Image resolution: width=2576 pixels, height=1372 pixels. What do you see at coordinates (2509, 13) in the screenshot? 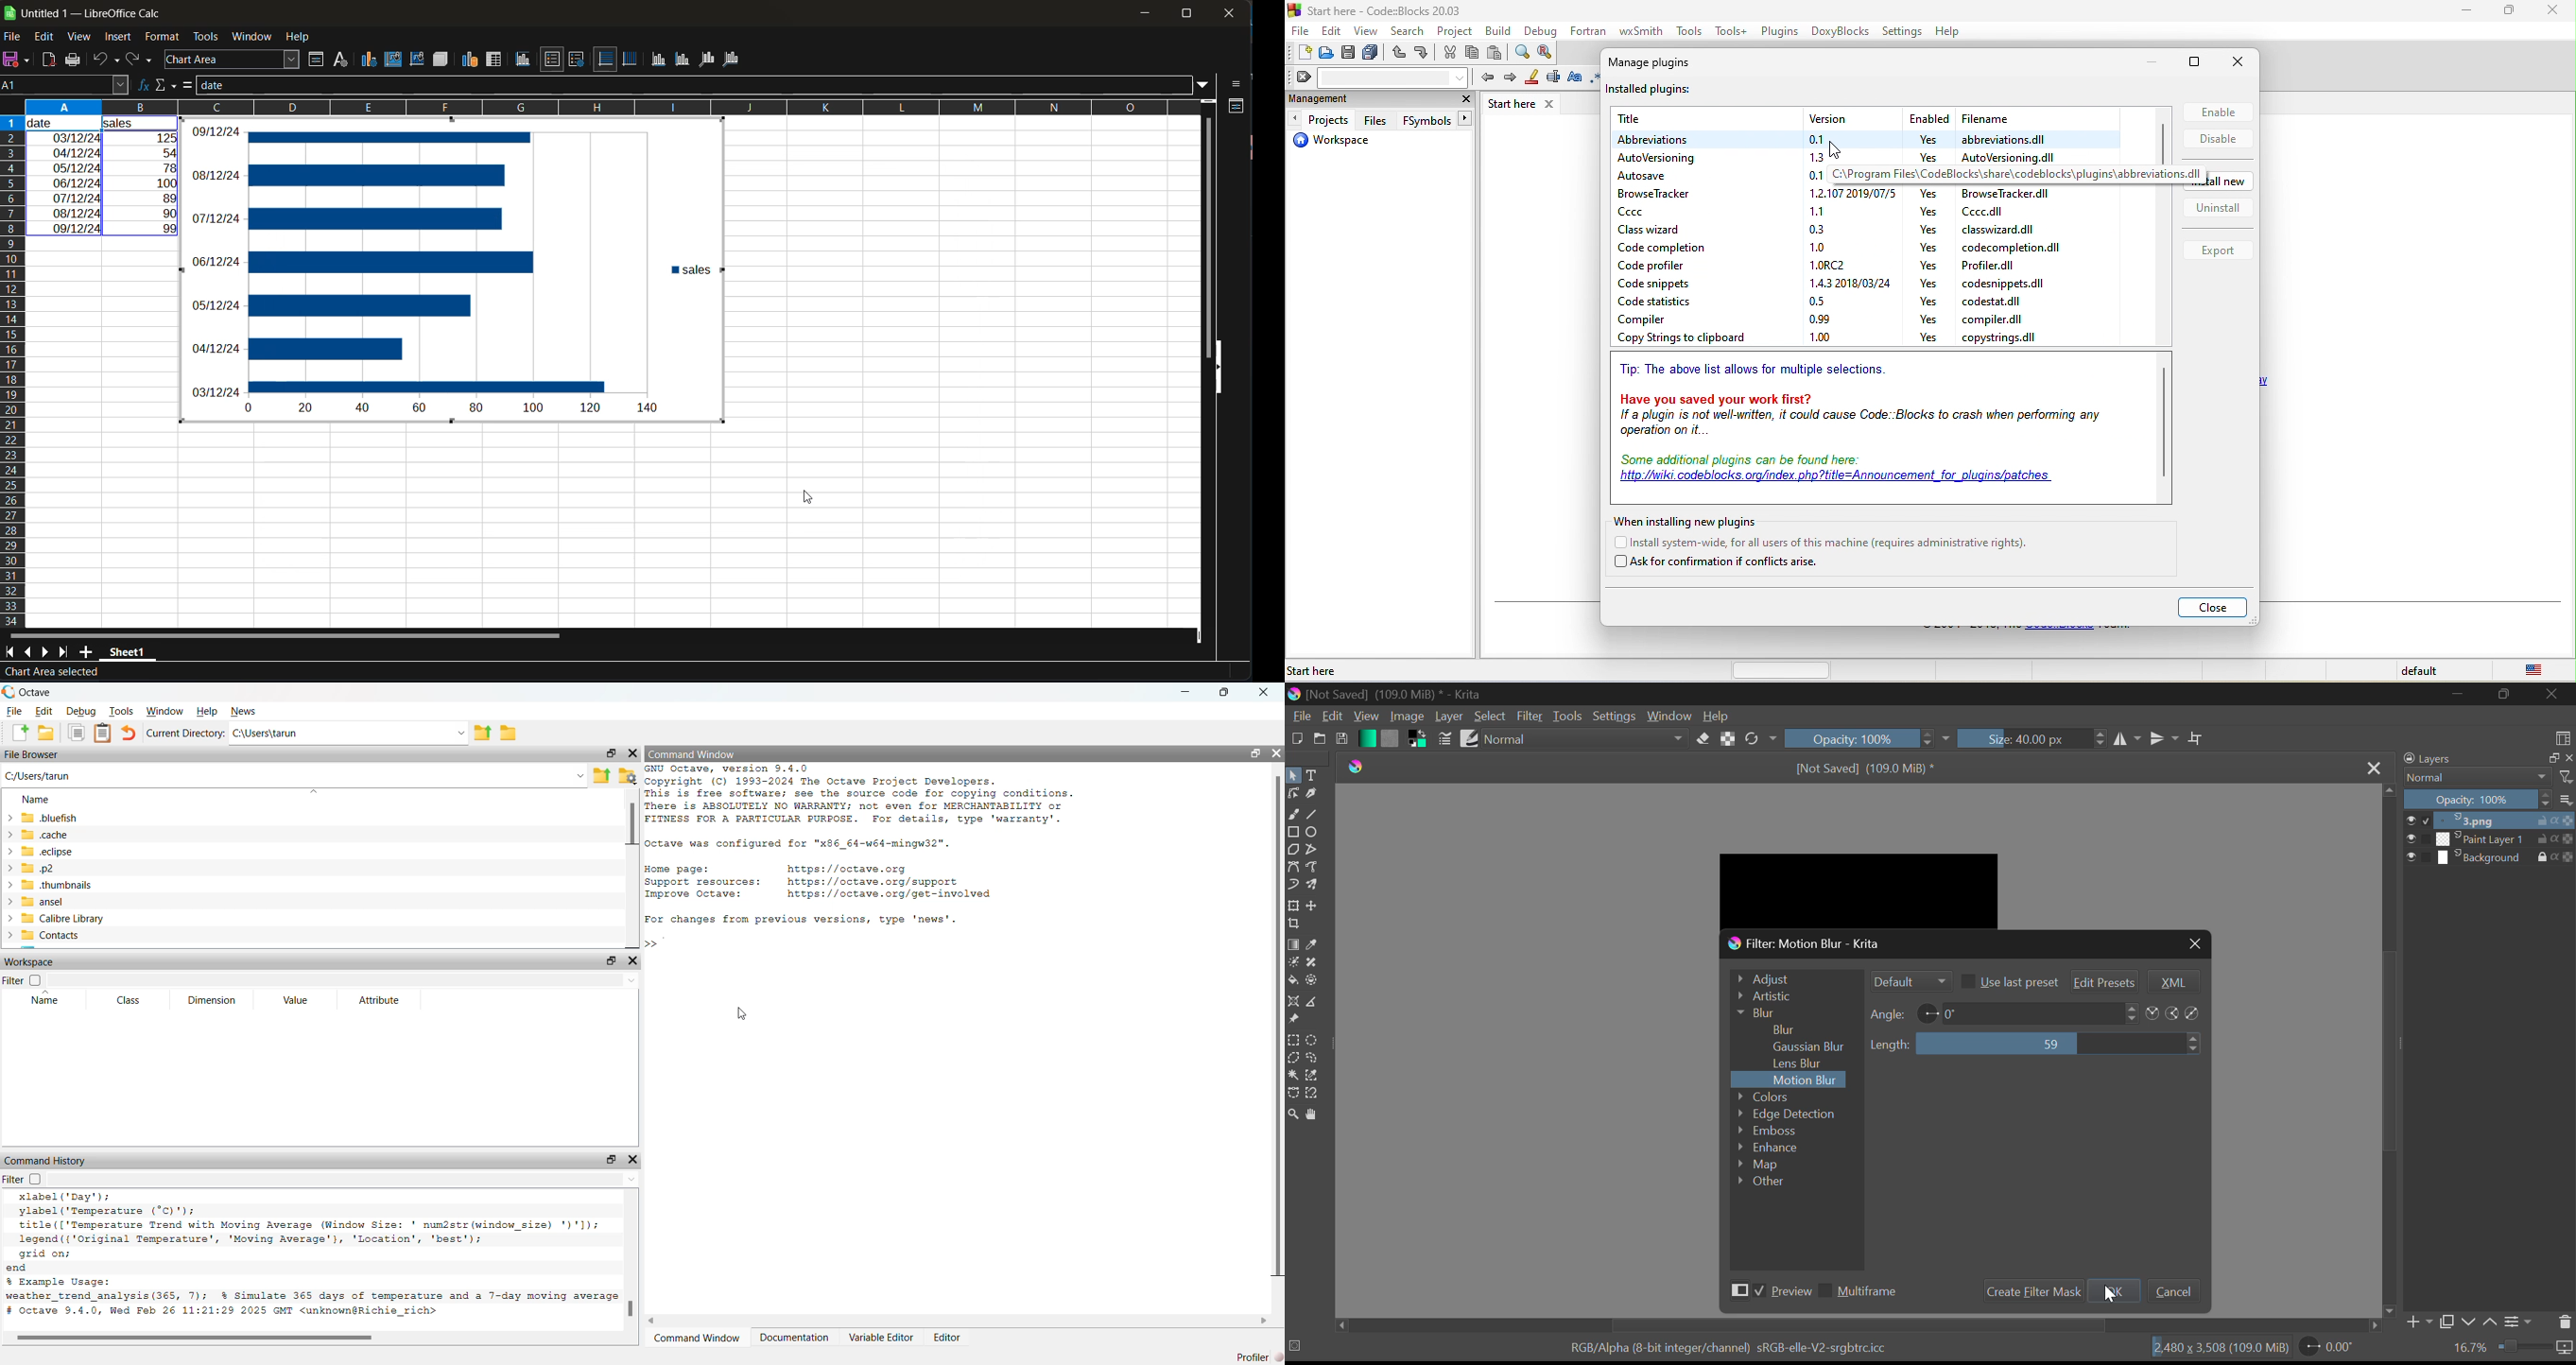
I see `minimize` at bounding box center [2509, 13].